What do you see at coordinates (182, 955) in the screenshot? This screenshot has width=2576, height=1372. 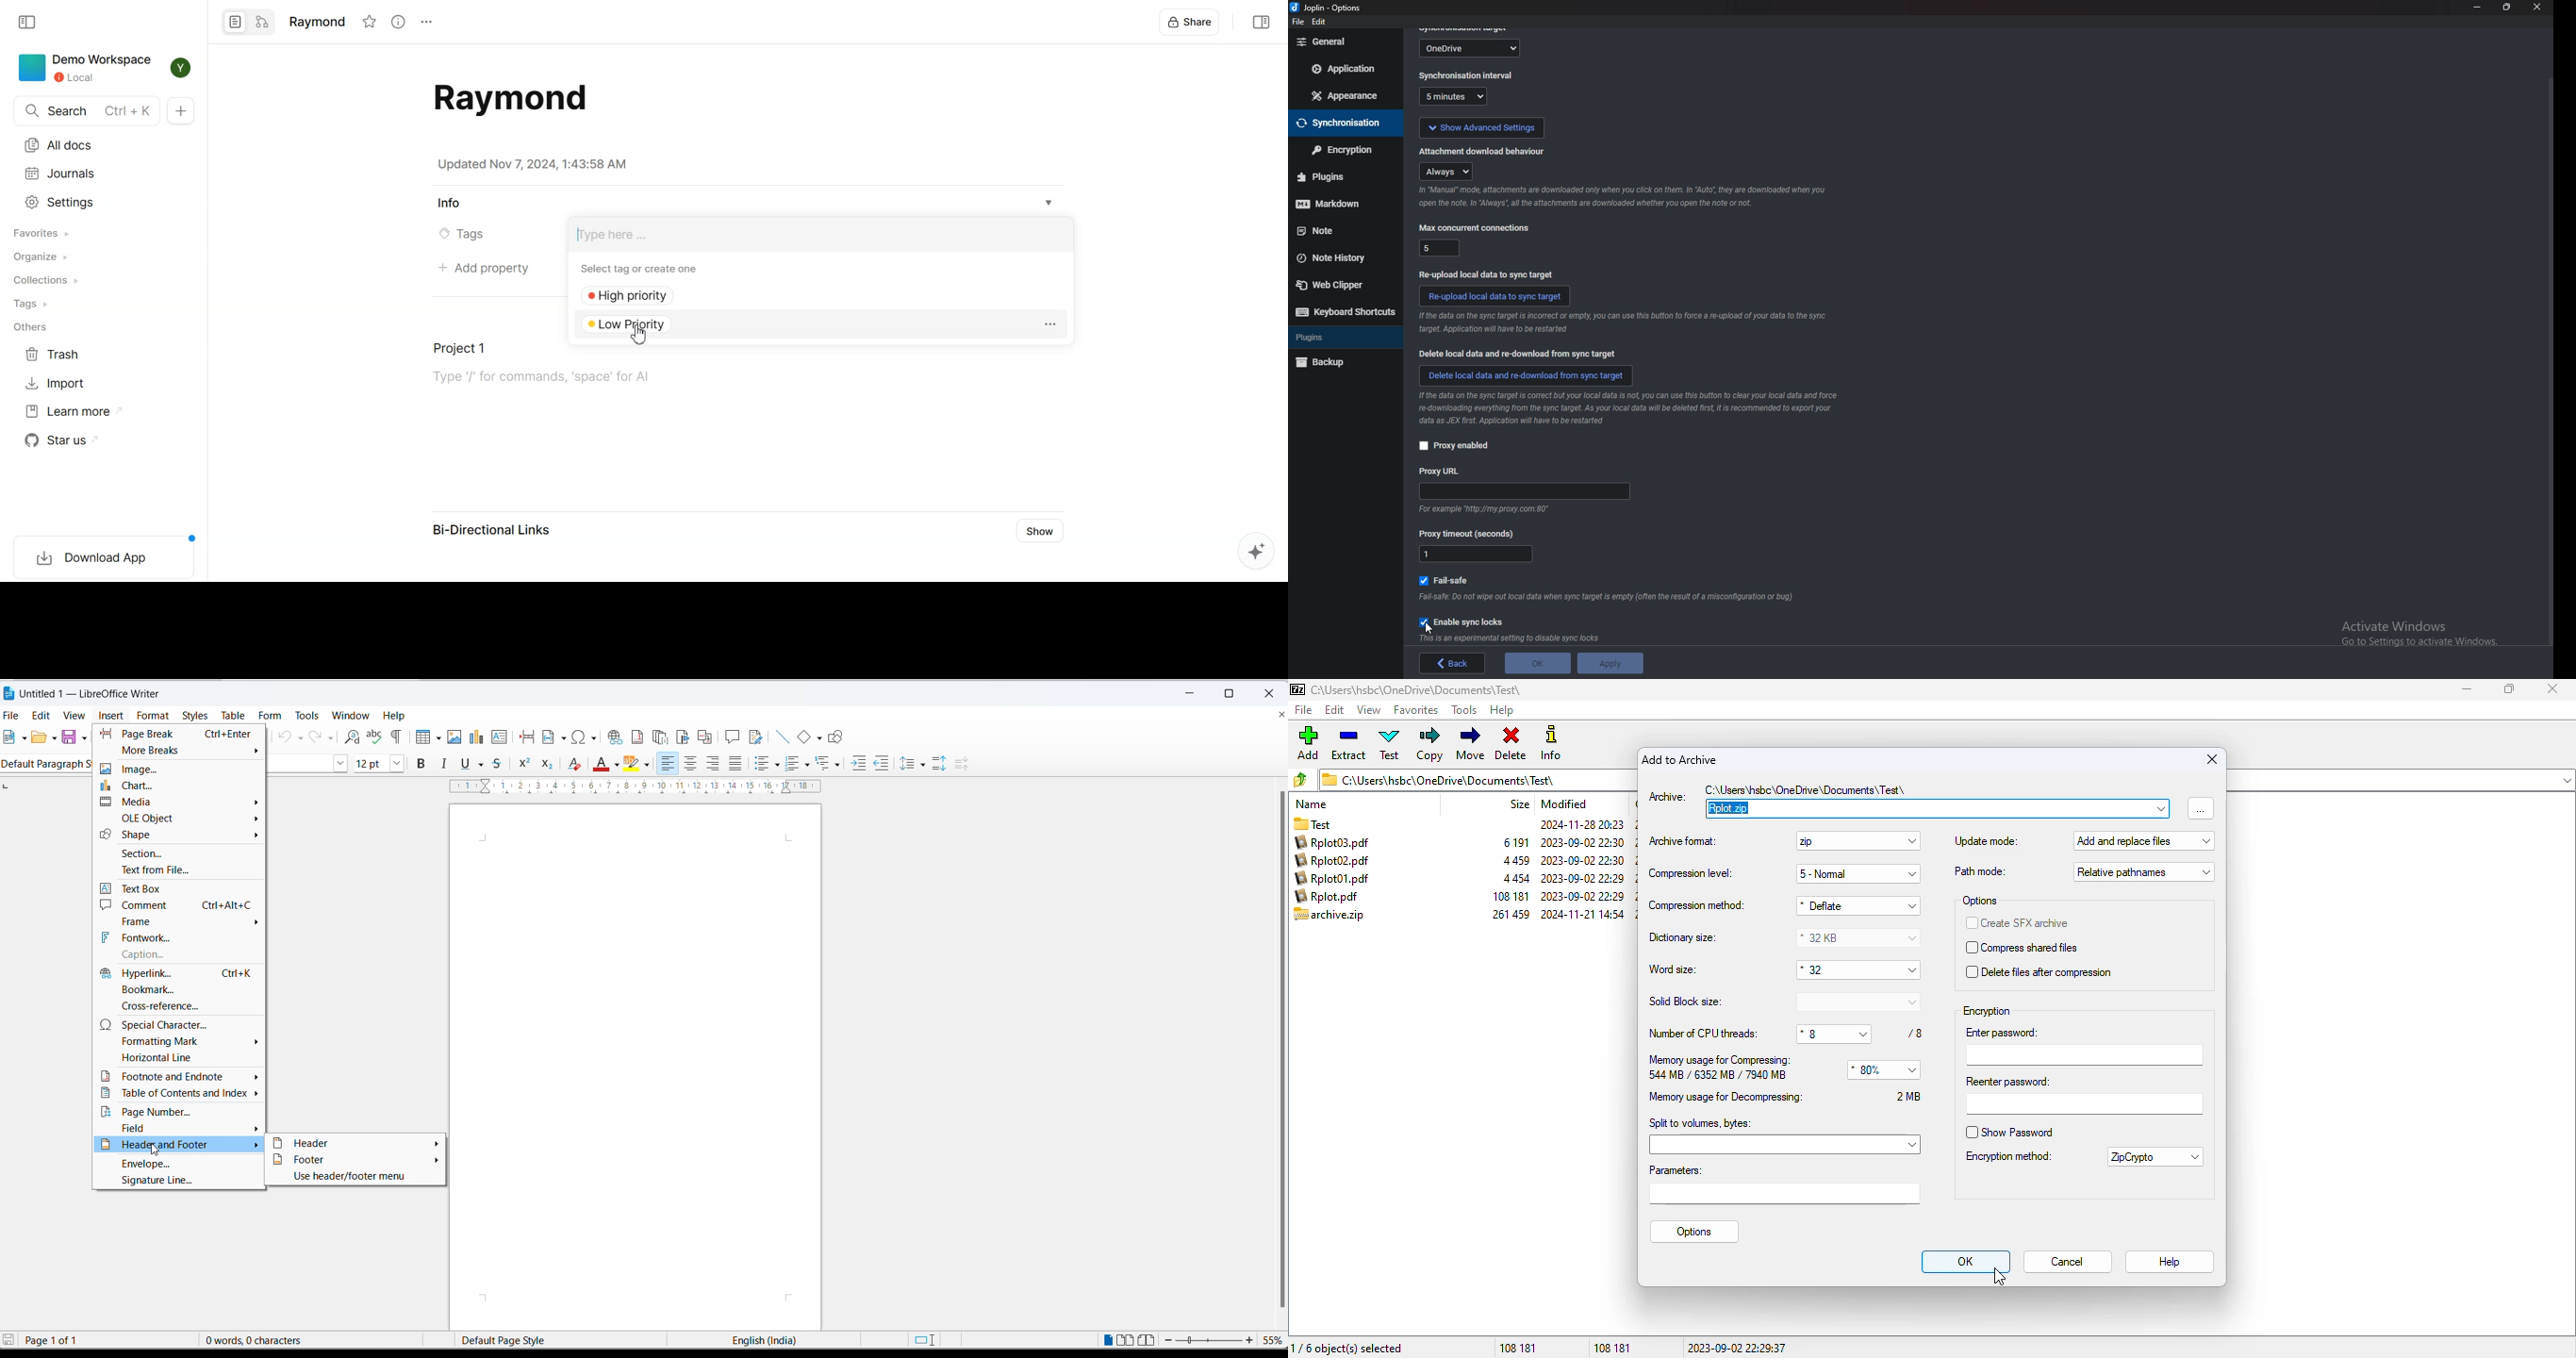 I see `caption` at bounding box center [182, 955].